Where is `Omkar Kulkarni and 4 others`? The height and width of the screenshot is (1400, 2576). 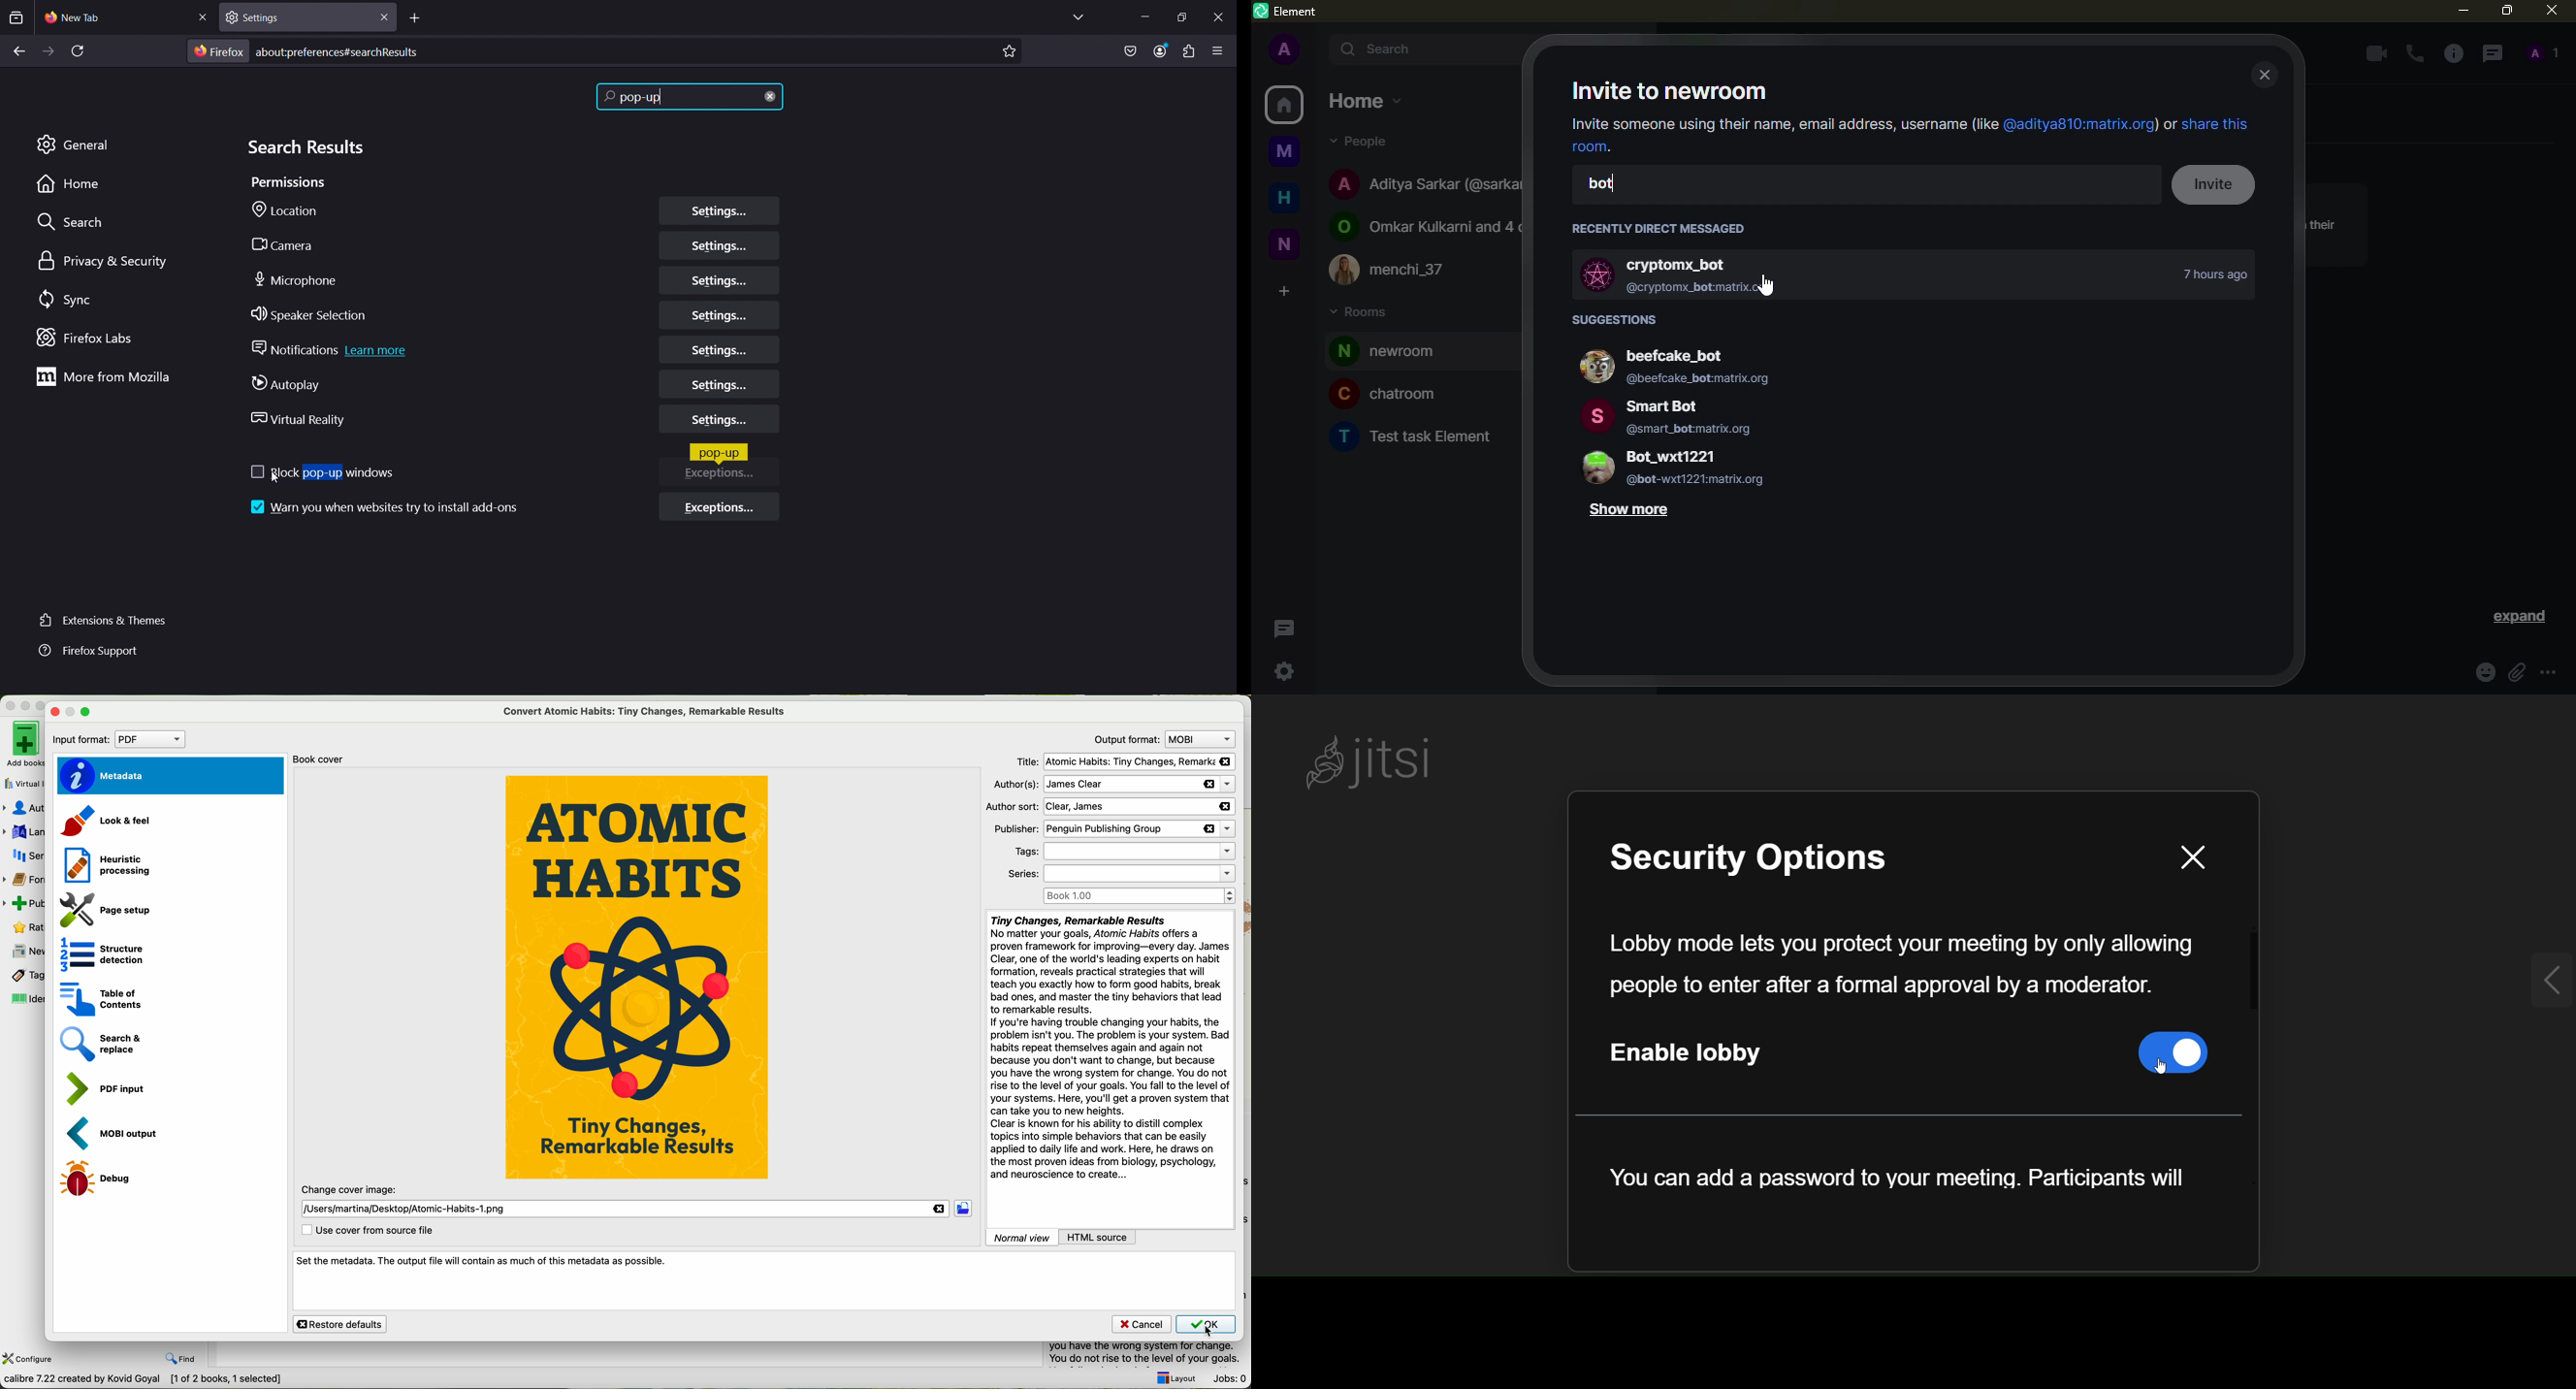
Omkar Kulkarni and 4 others is located at coordinates (1424, 227).